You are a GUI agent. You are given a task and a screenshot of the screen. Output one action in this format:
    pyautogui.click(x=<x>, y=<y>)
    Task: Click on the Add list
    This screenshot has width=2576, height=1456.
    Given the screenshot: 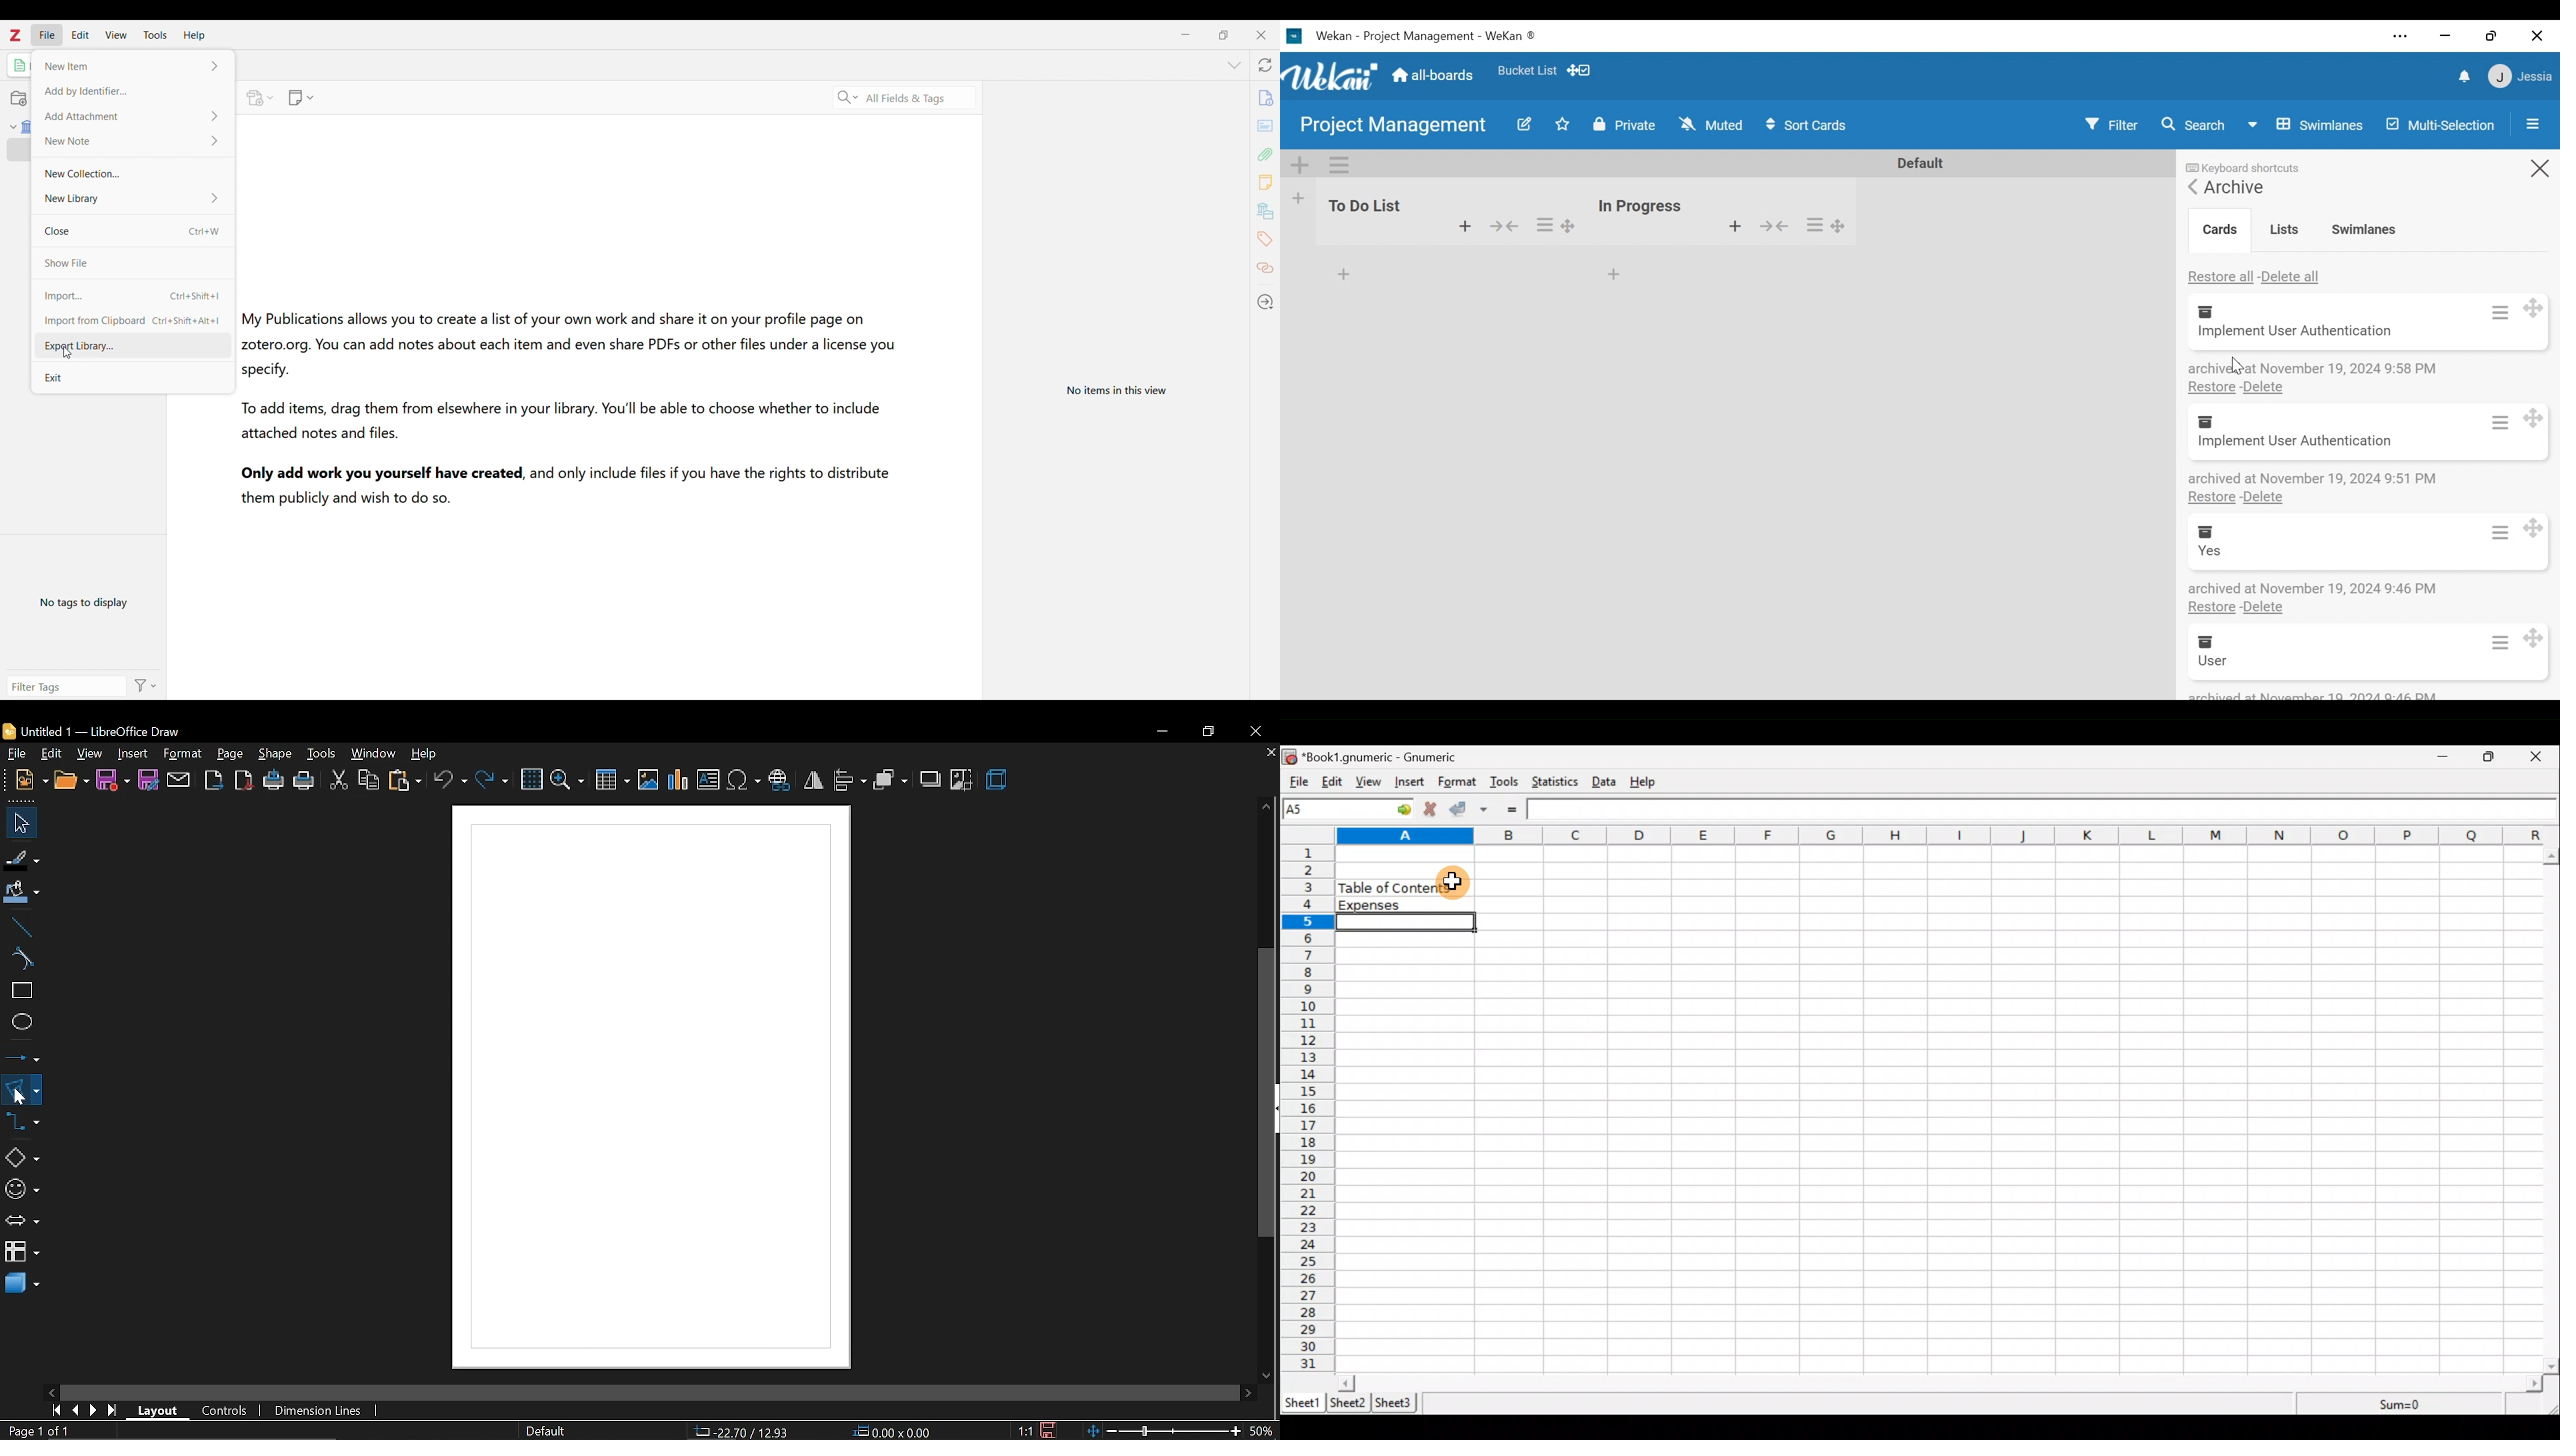 What is the action you would take?
    pyautogui.click(x=1299, y=197)
    